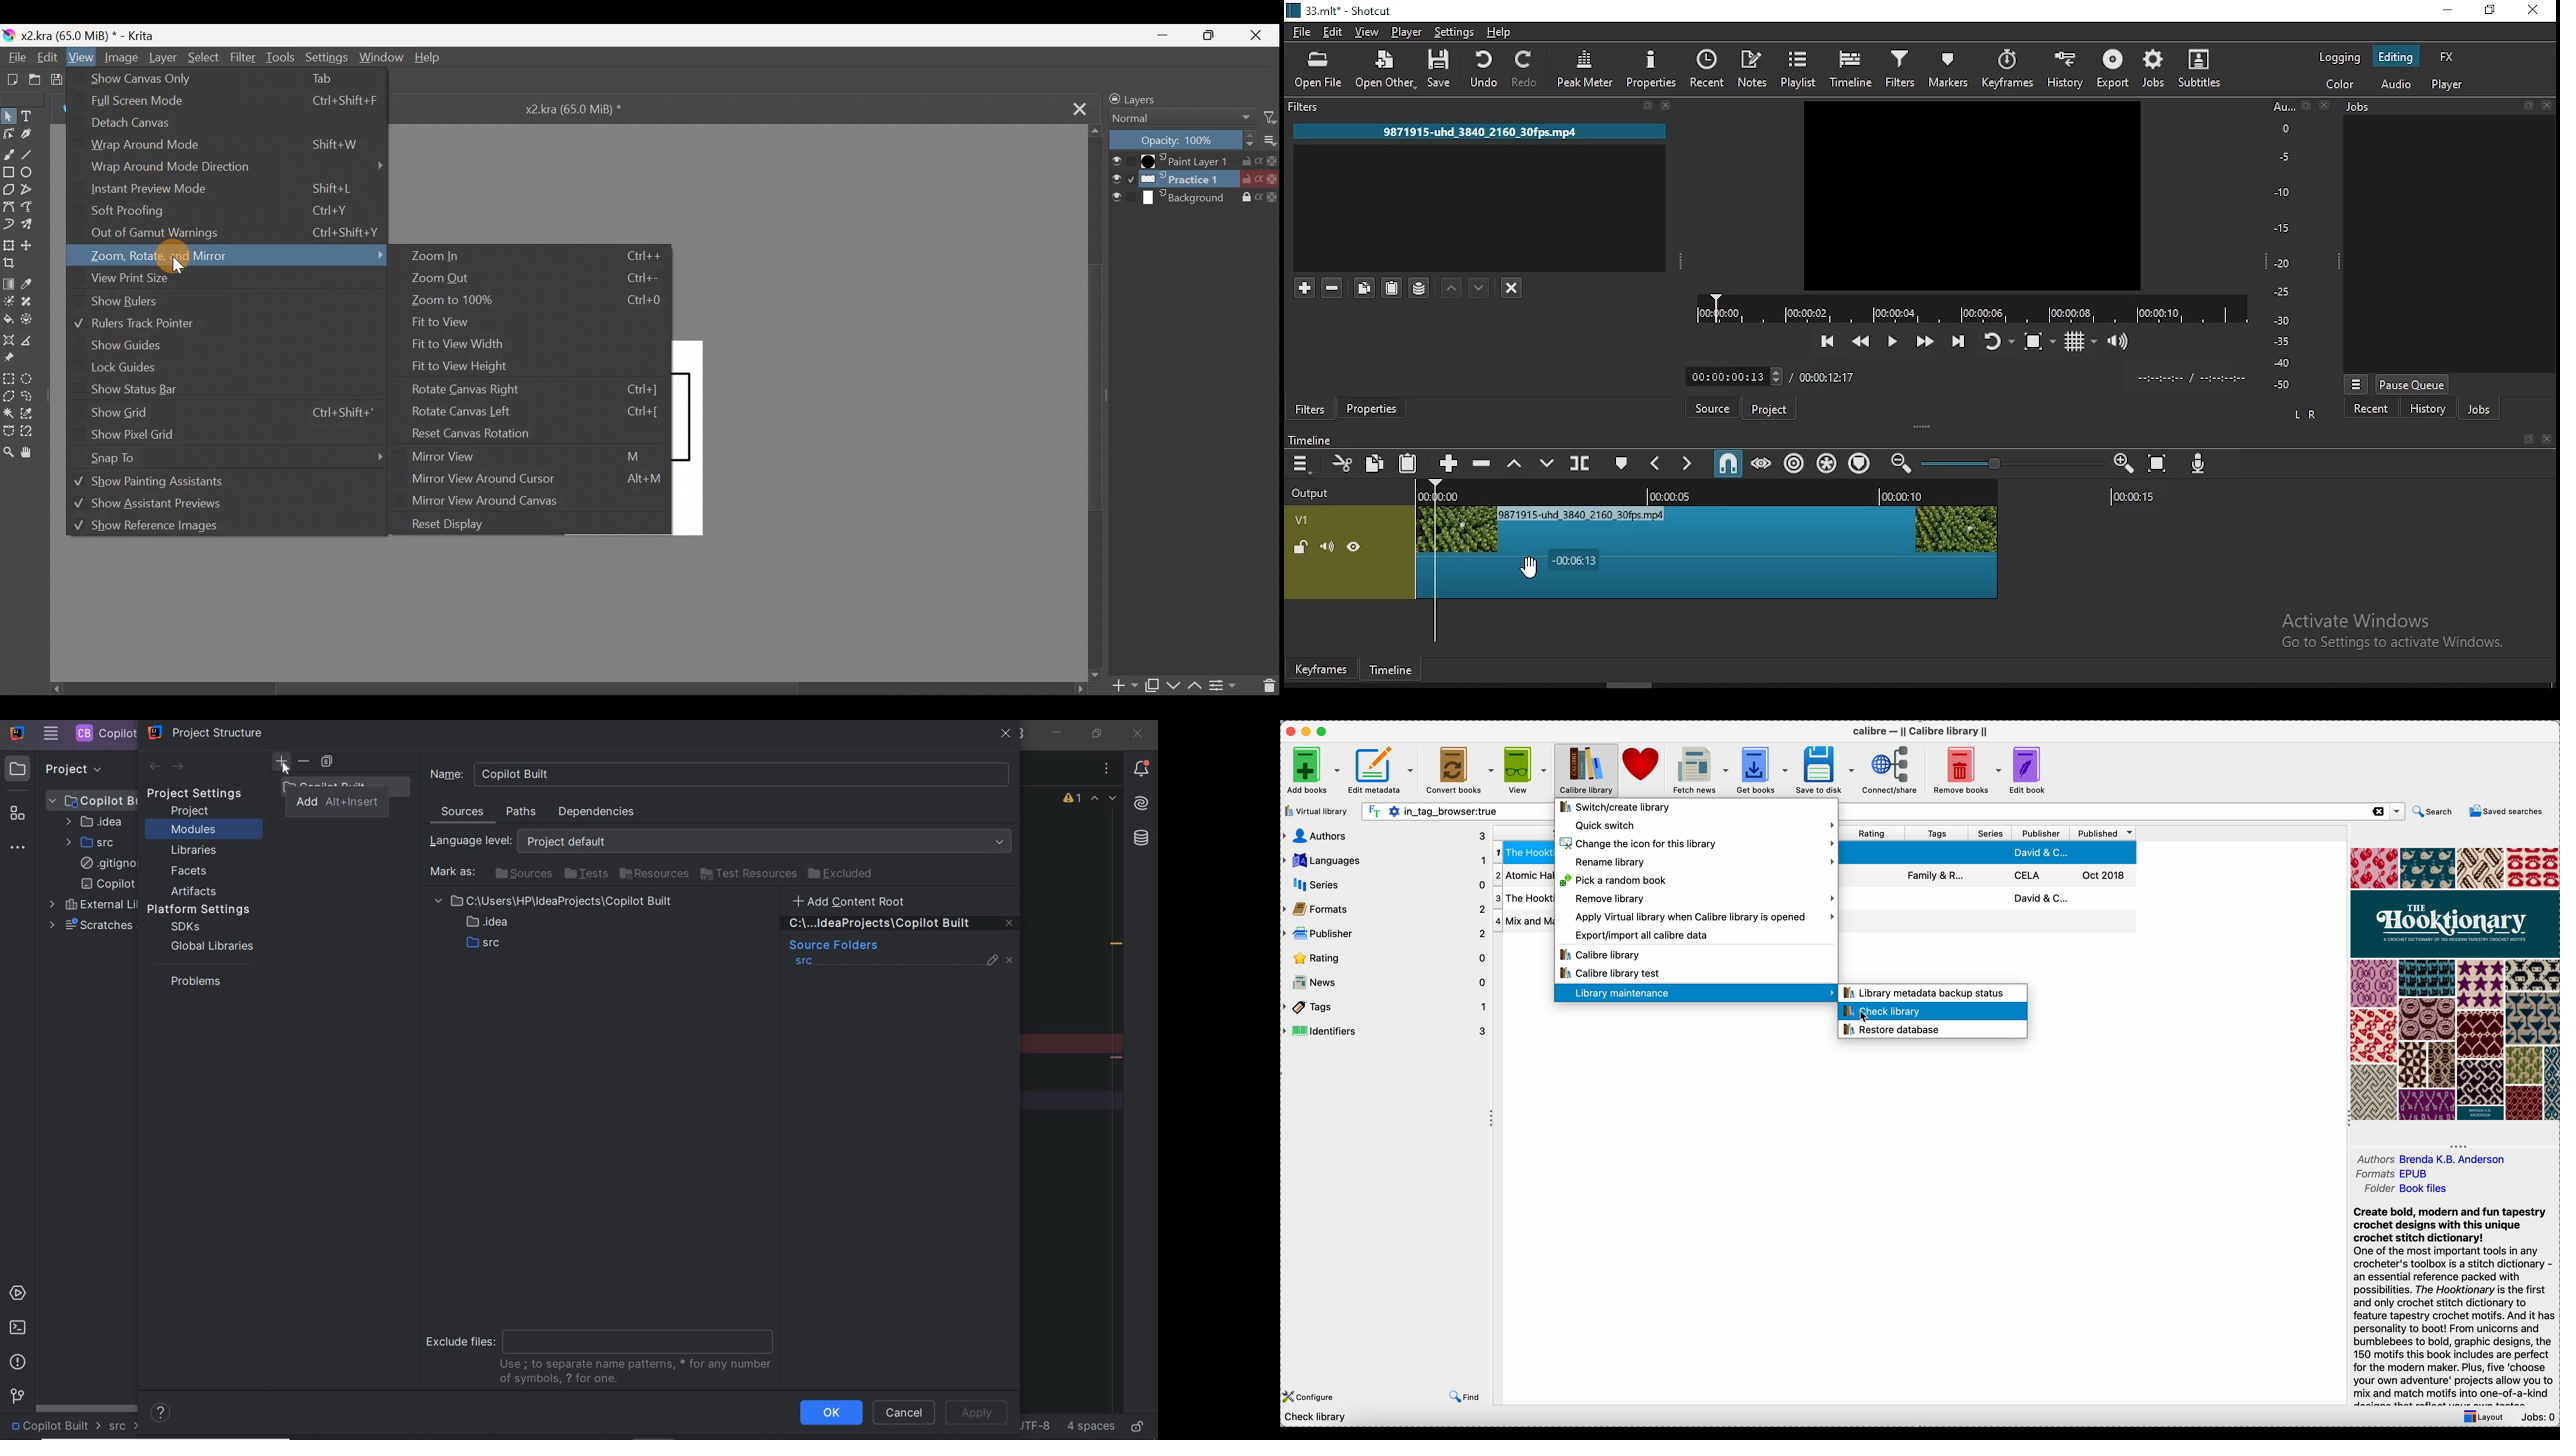 This screenshot has width=2576, height=1456. Describe the element at coordinates (1341, 463) in the screenshot. I see `cut` at that location.